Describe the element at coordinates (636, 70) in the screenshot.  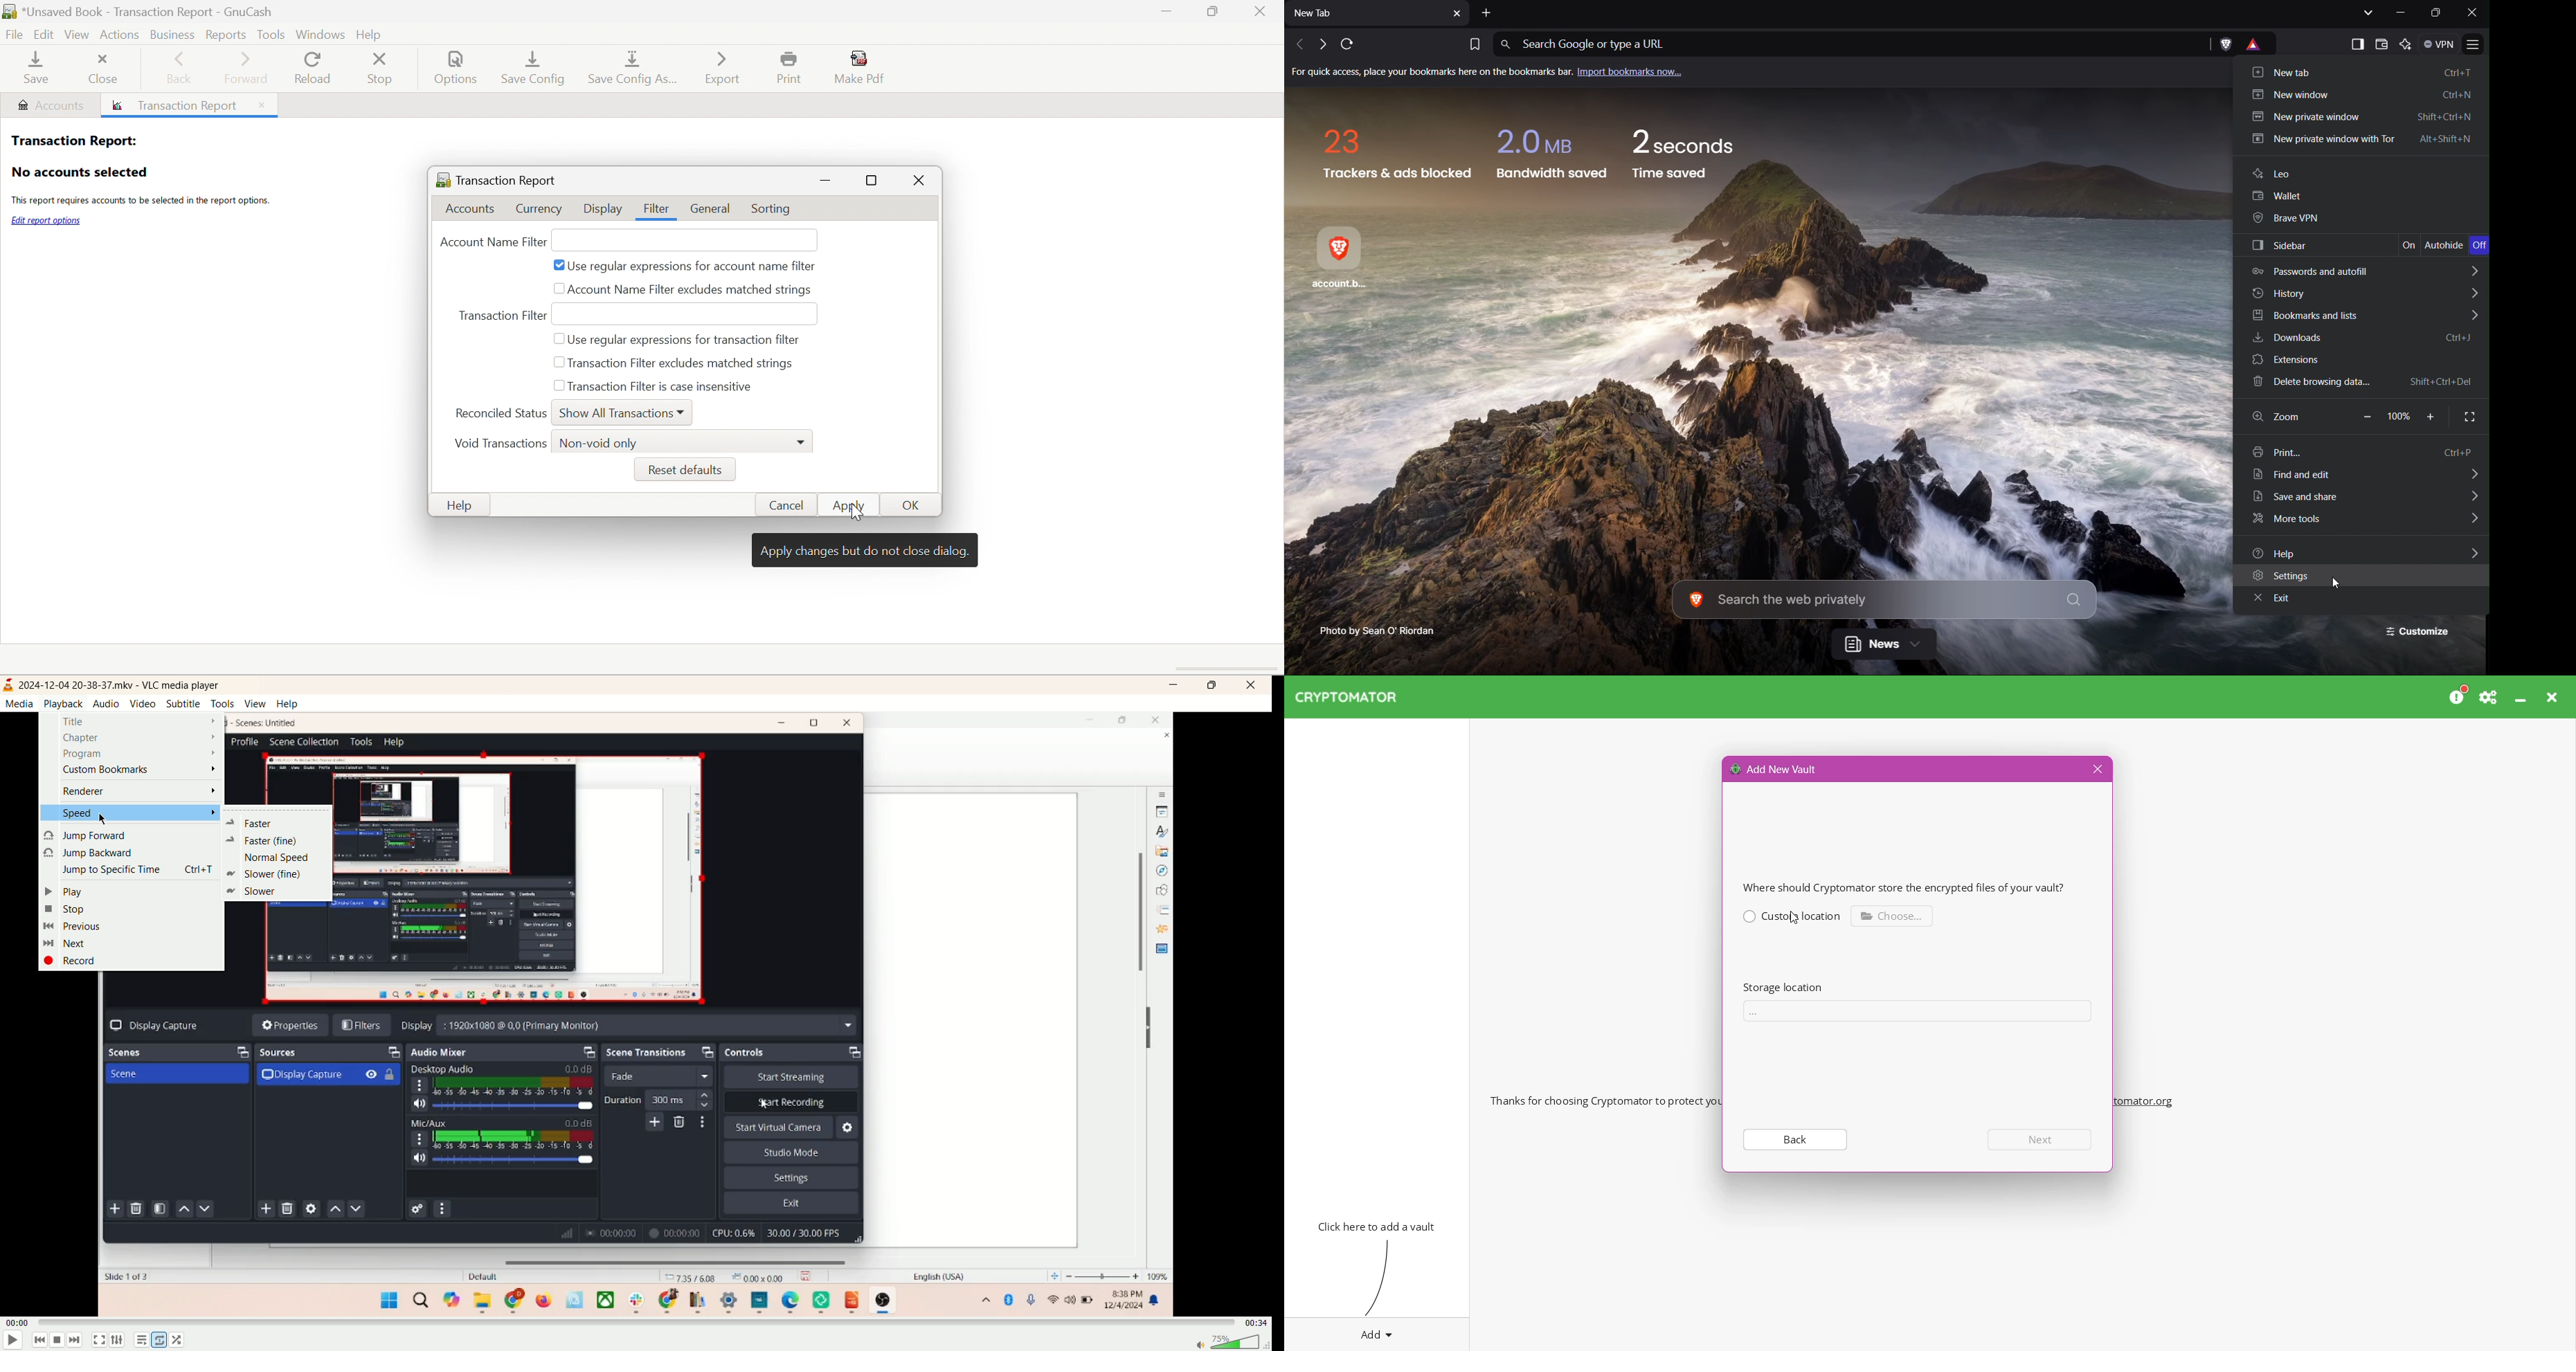
I see `Save config As...` at that location.